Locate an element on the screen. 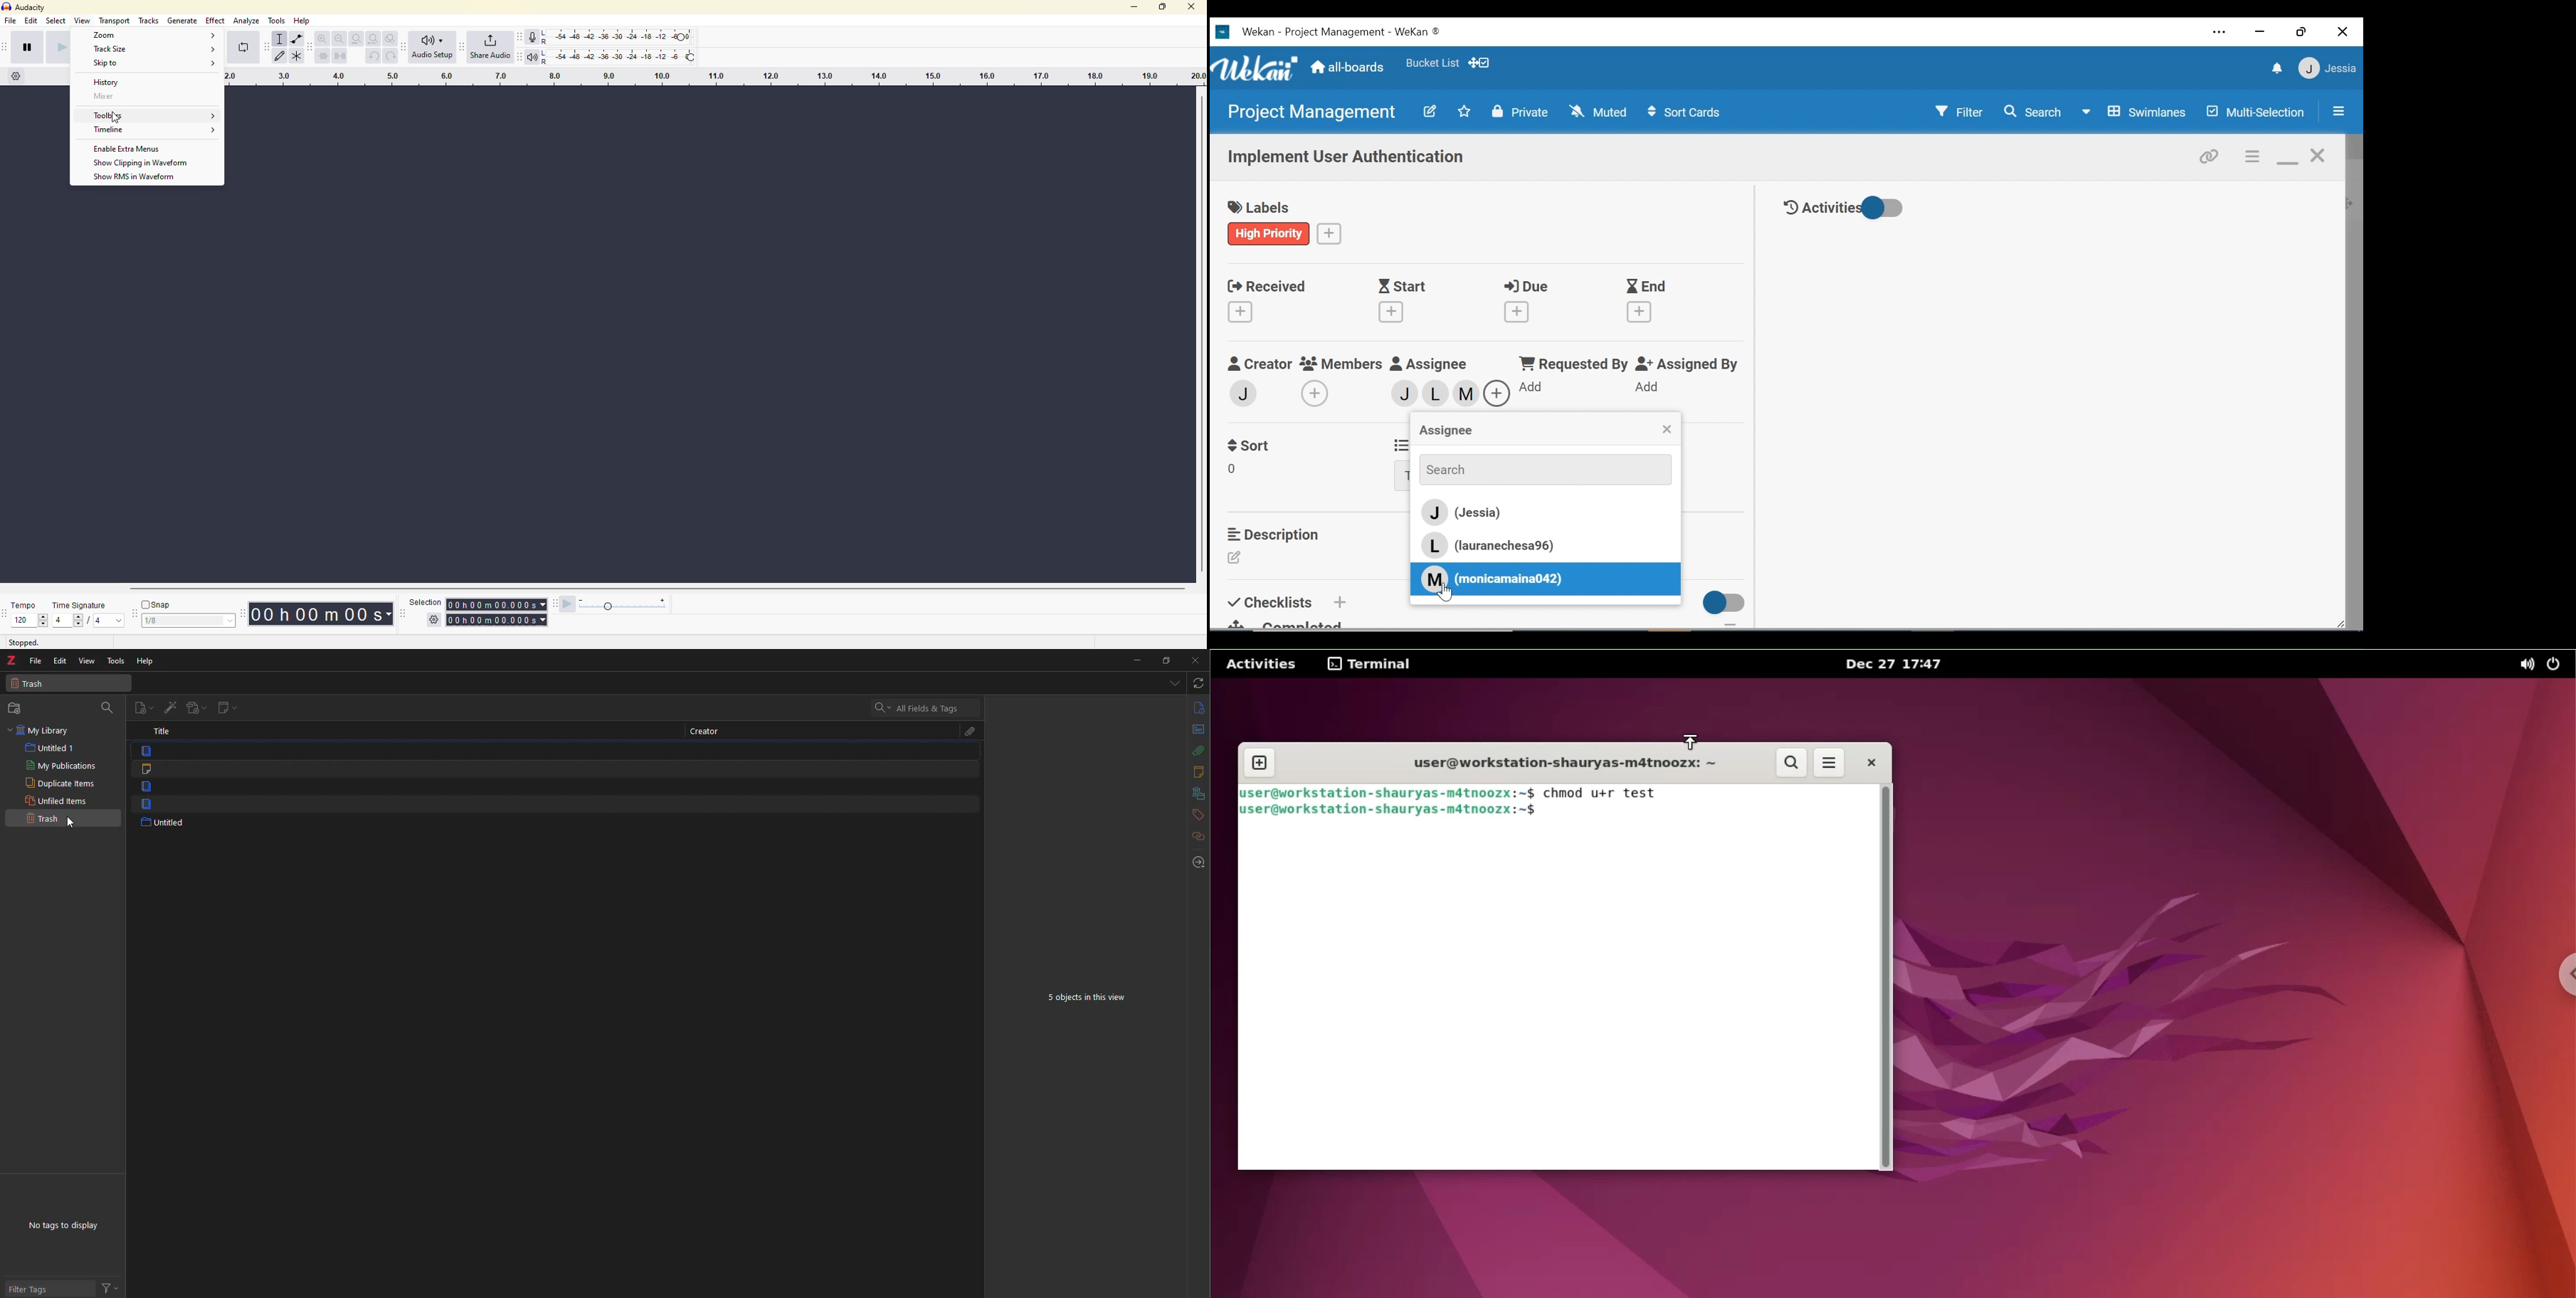 This screenshot has height=1316, width=2576. more options is located at coordinates (1832, 763).